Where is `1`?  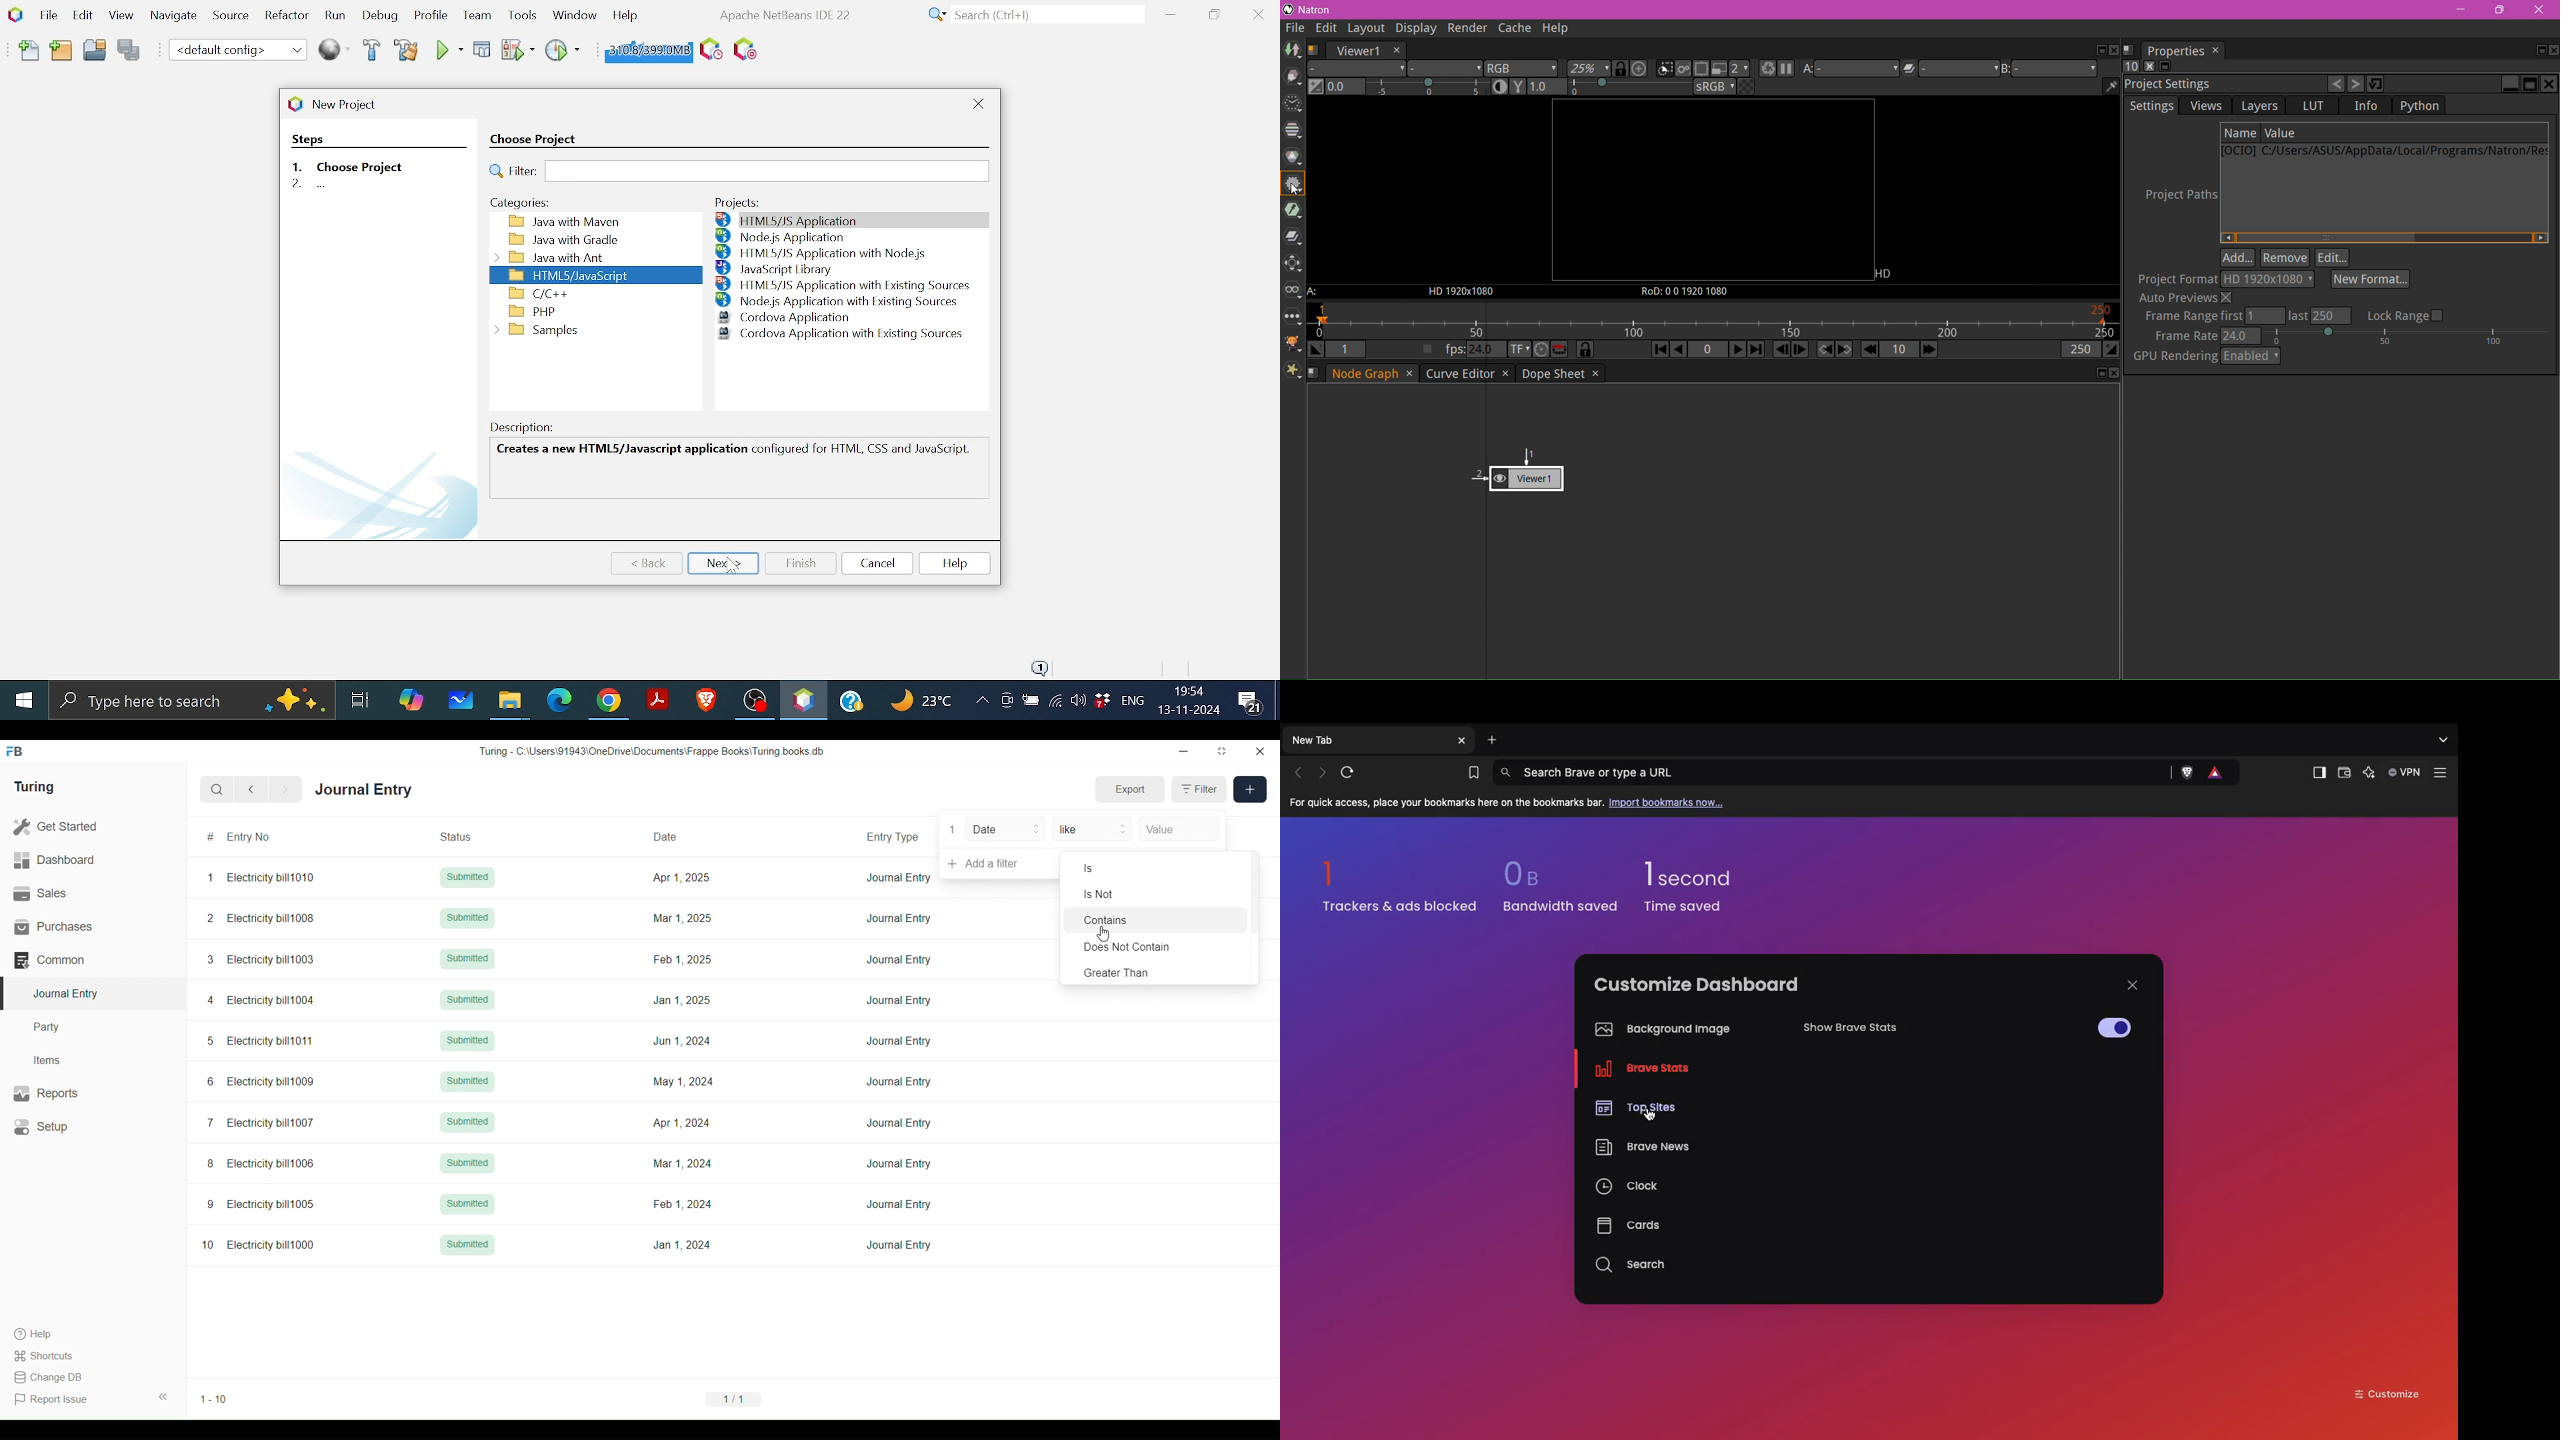
1 is located at coordinates (953, 829).